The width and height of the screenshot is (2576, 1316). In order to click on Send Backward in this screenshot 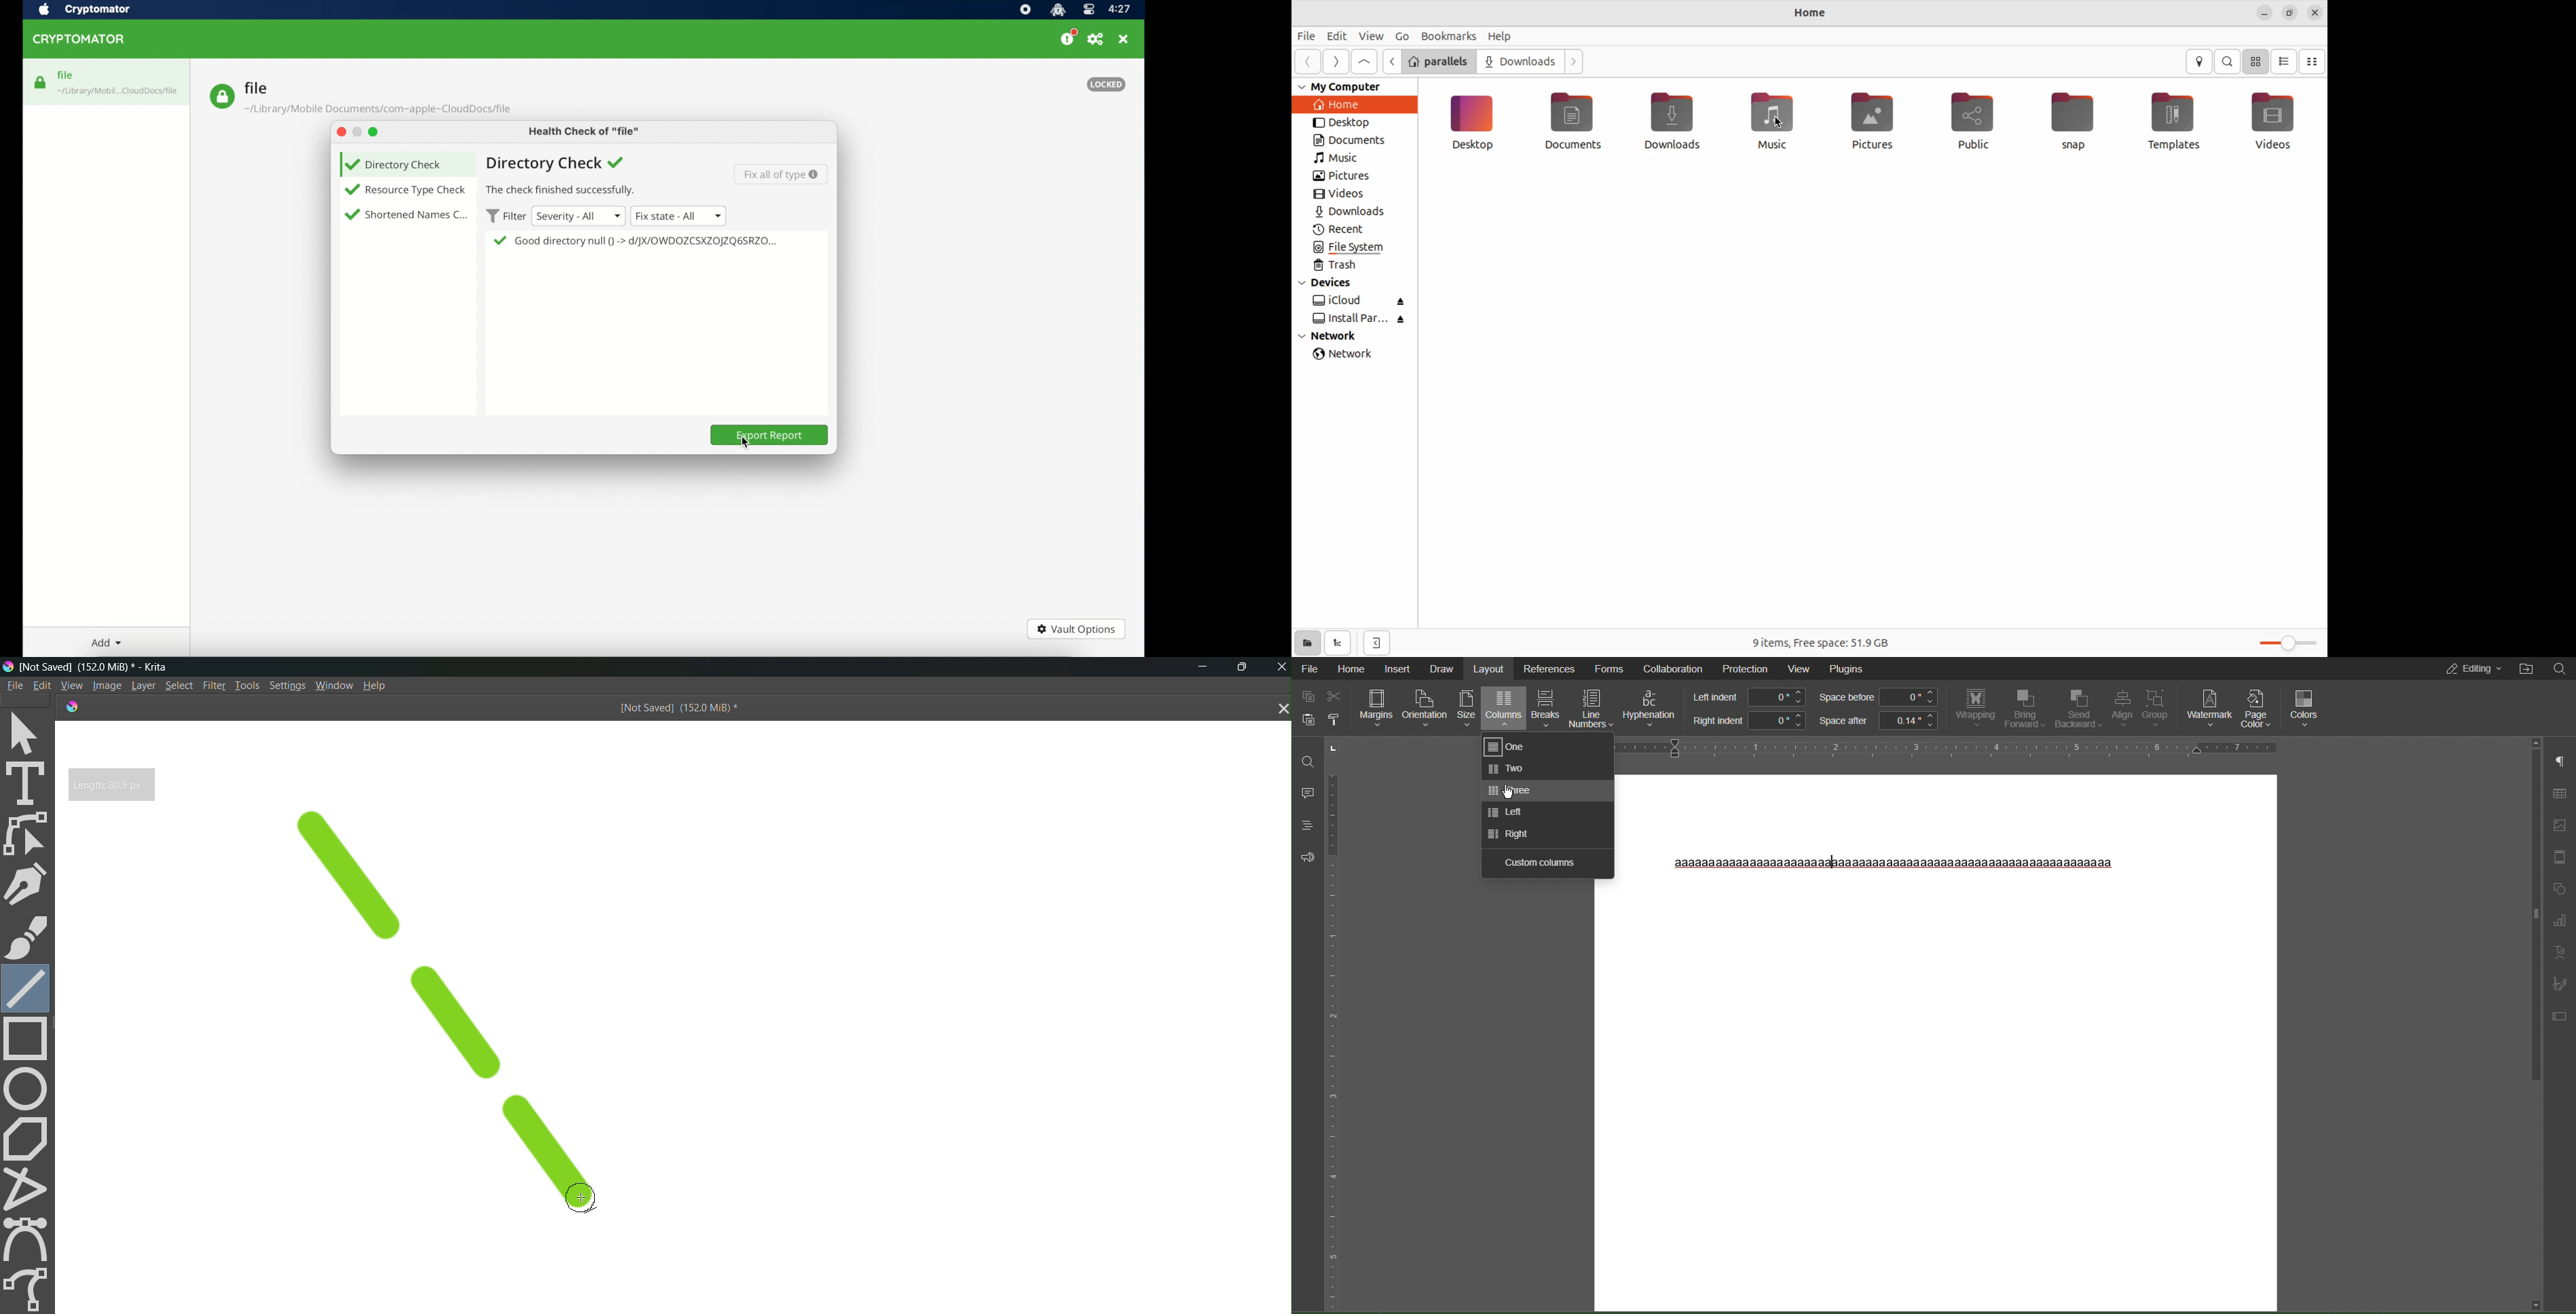, I will do `click(2080, 709)`.